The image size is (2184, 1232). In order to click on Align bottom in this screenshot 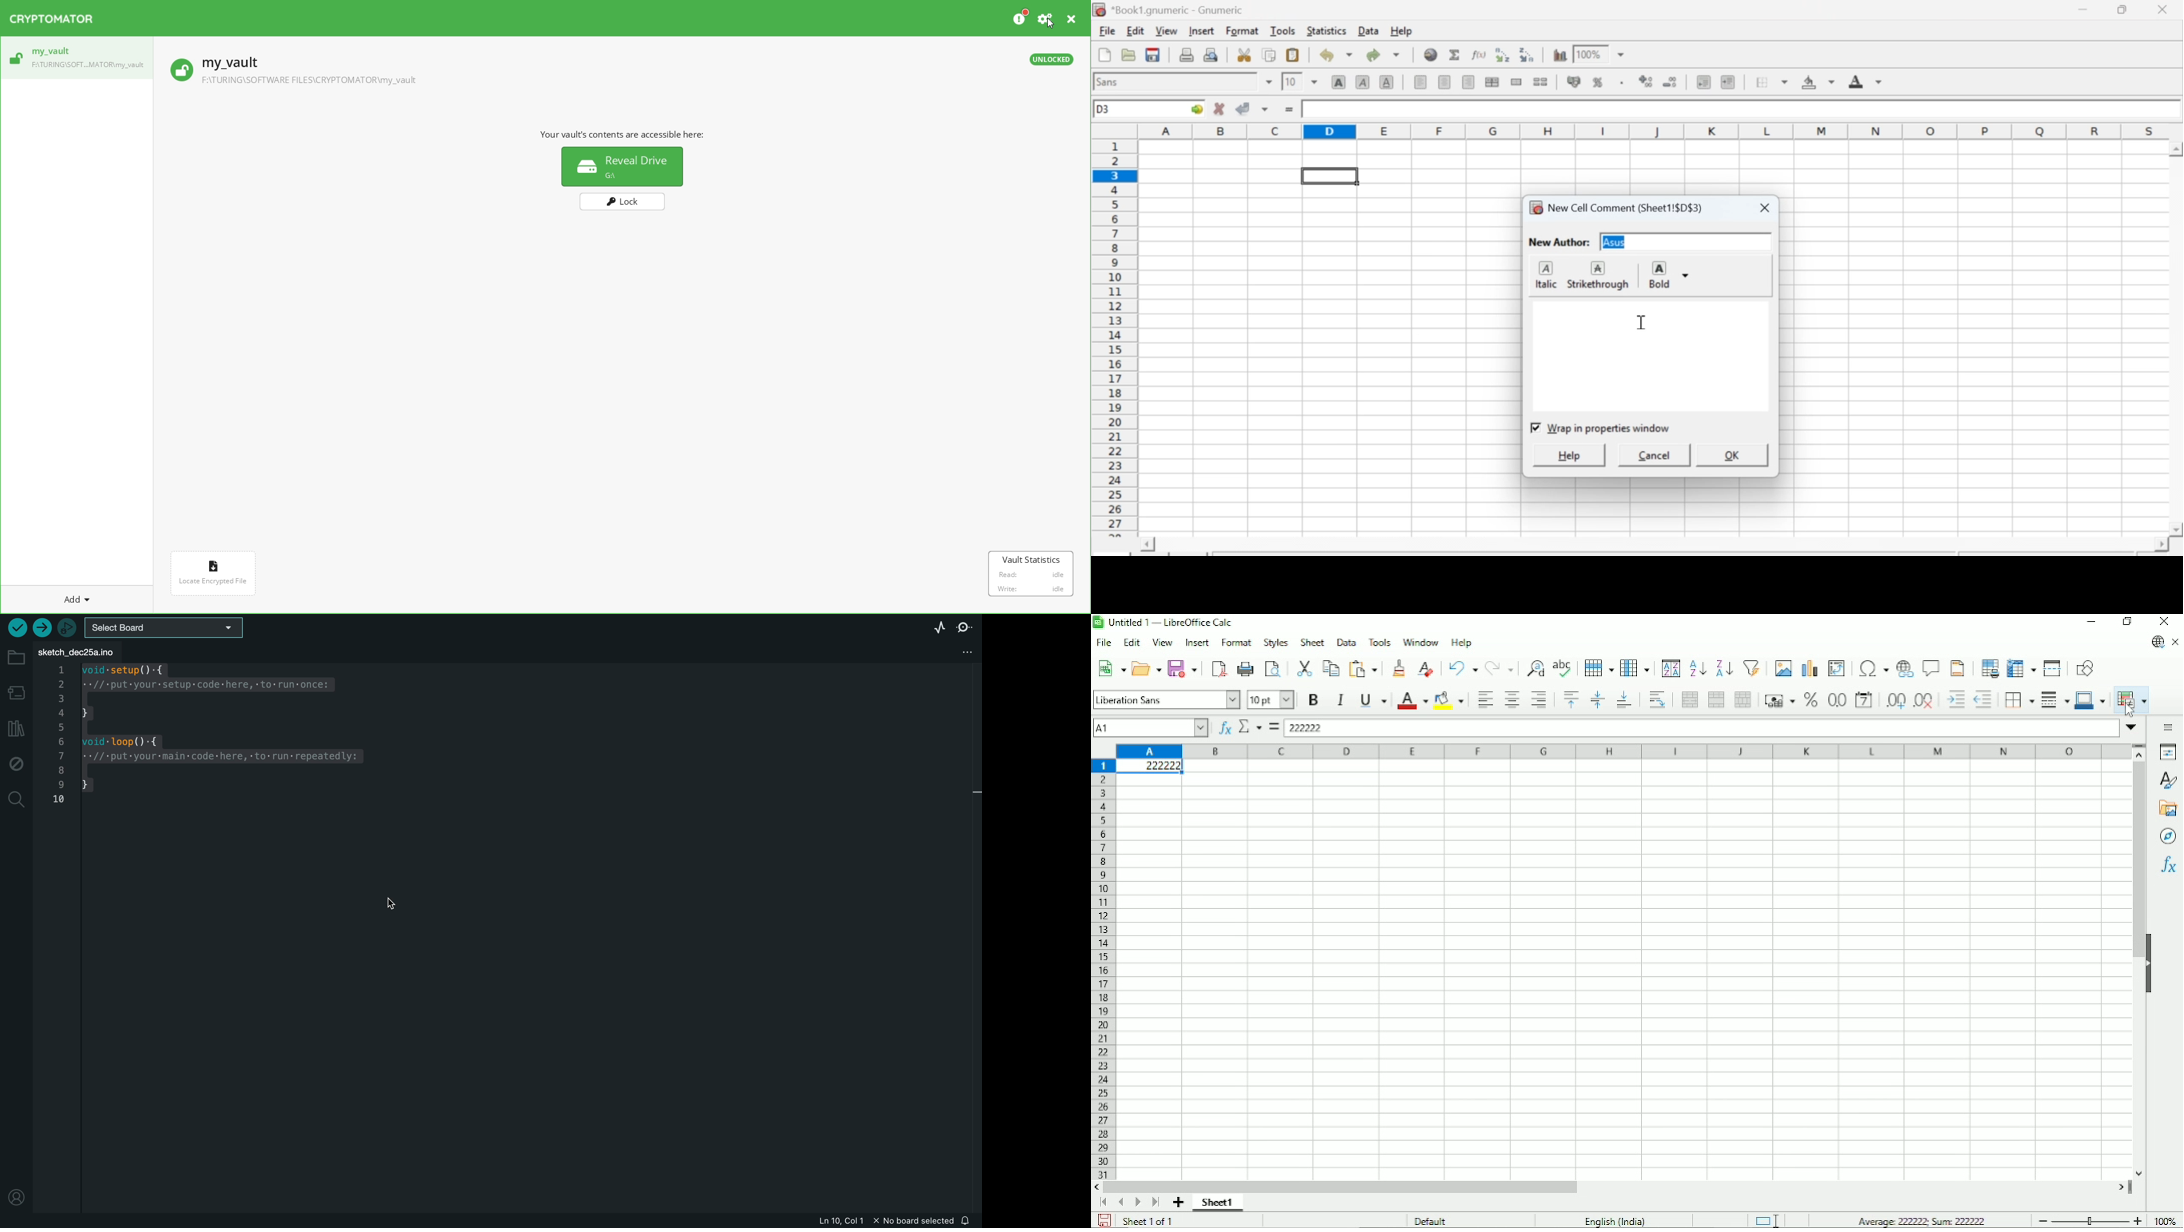, I will do `click(1623, 700)`.